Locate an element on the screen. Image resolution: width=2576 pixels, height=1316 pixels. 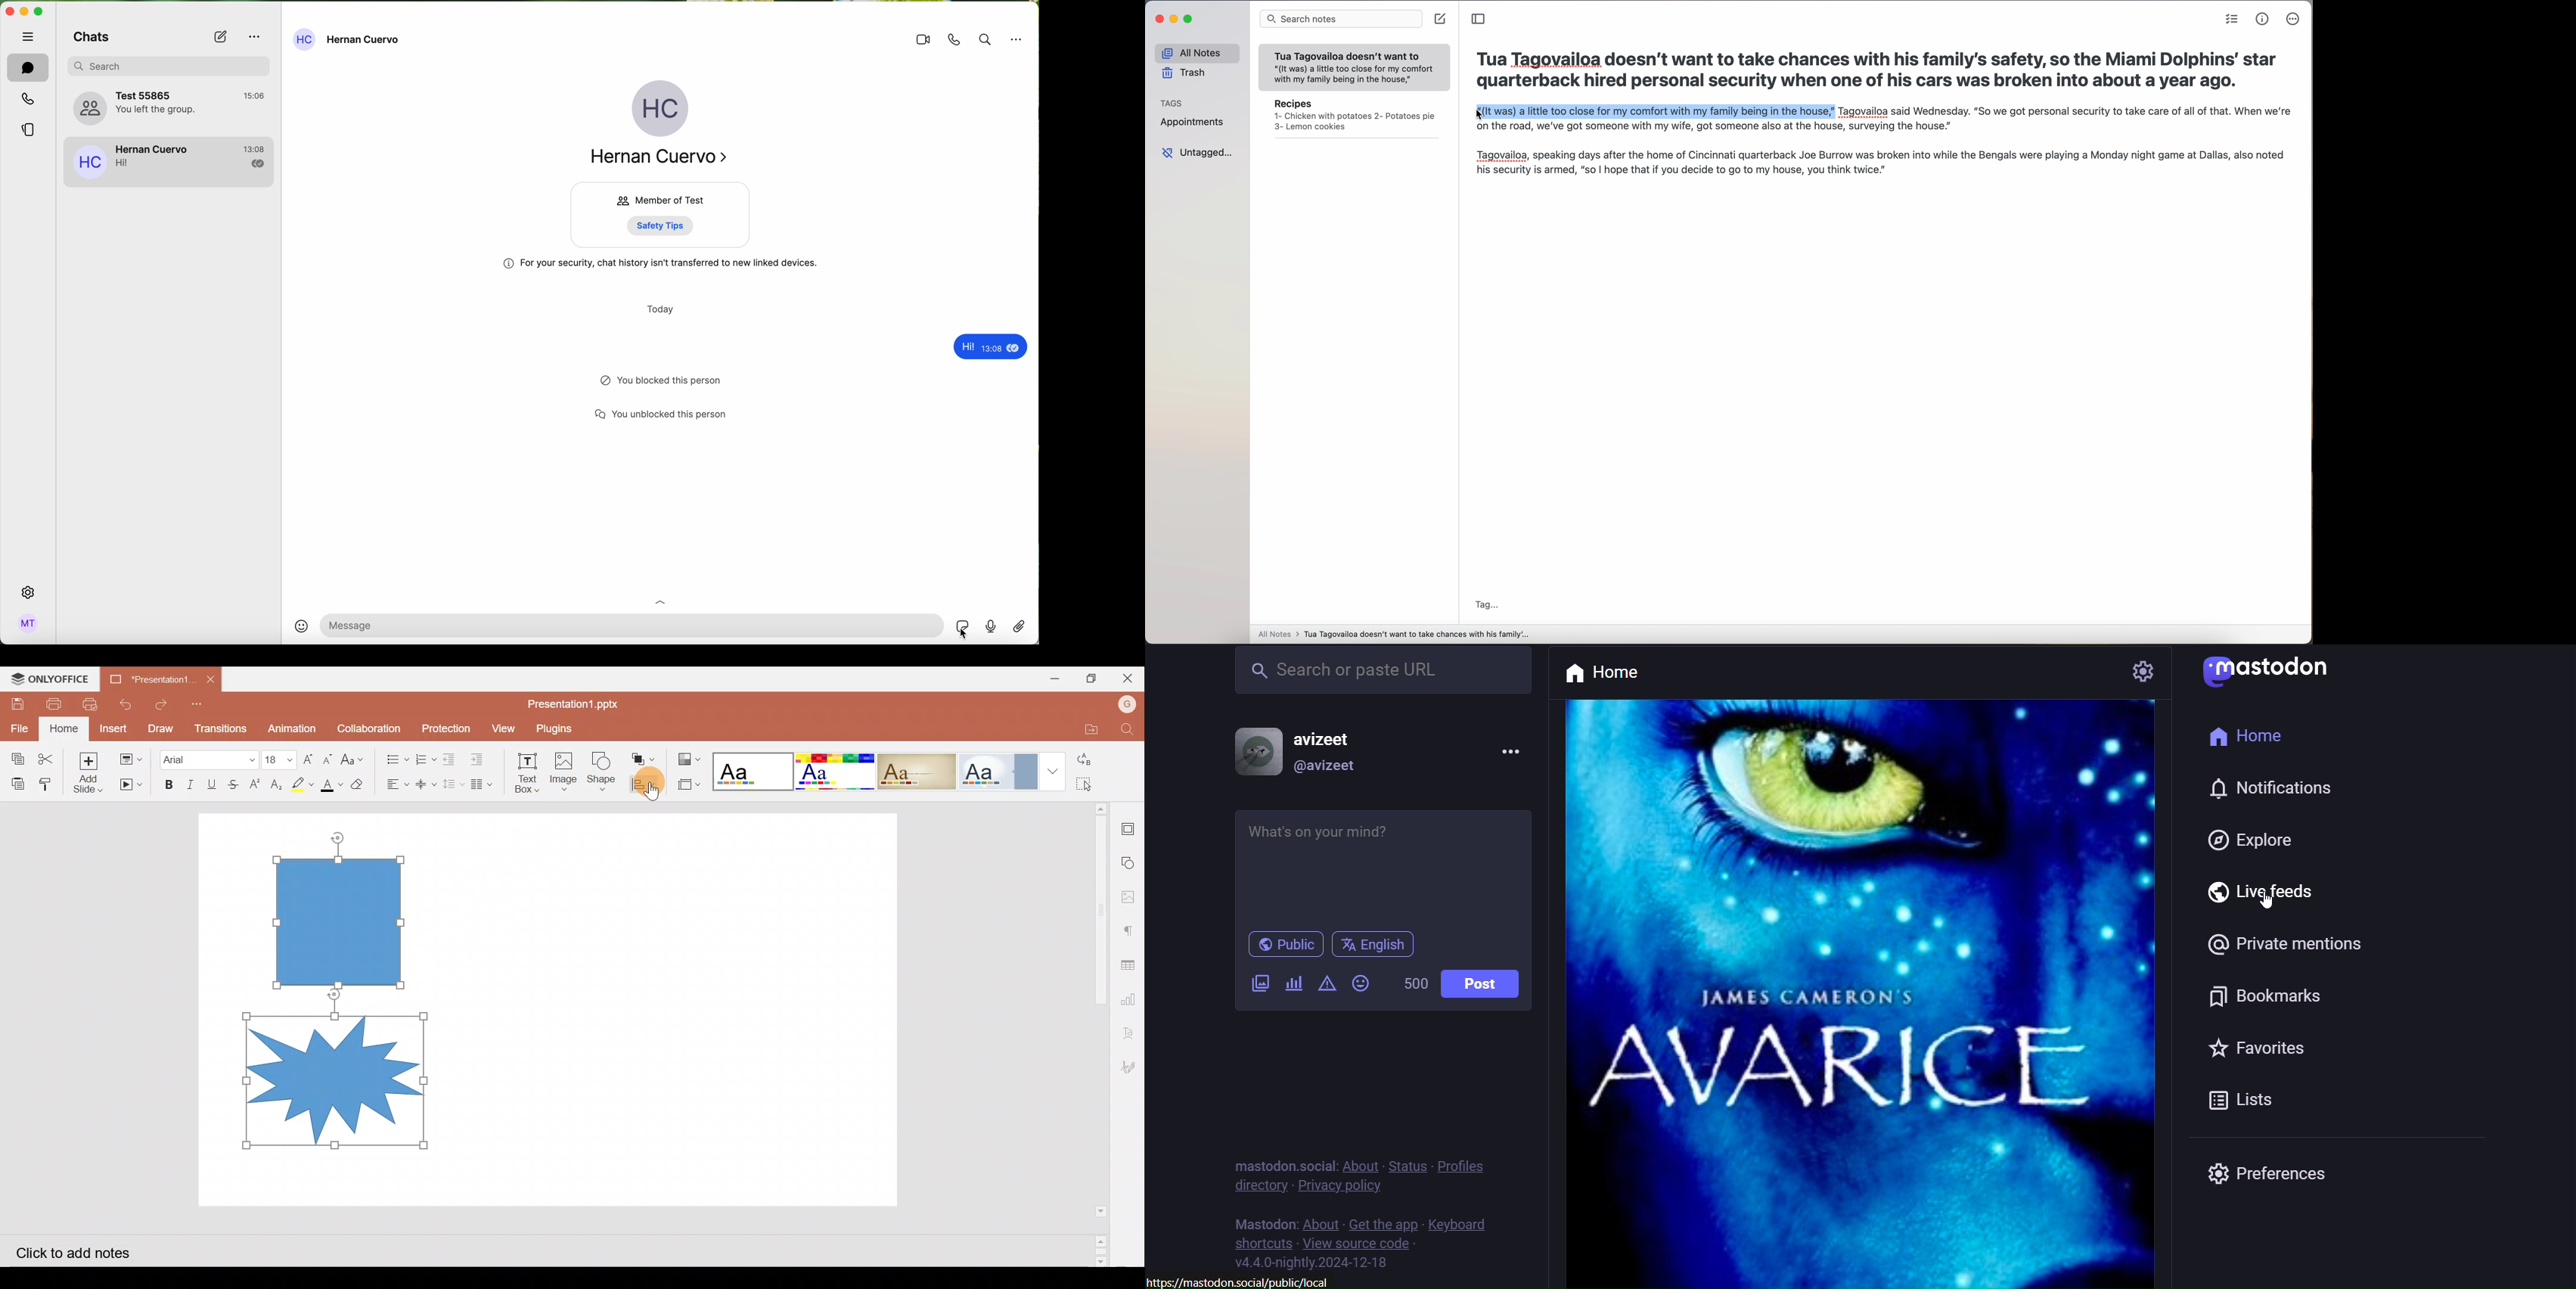
body text Tua Tagovailoa is located at coordinates (2064, 112).